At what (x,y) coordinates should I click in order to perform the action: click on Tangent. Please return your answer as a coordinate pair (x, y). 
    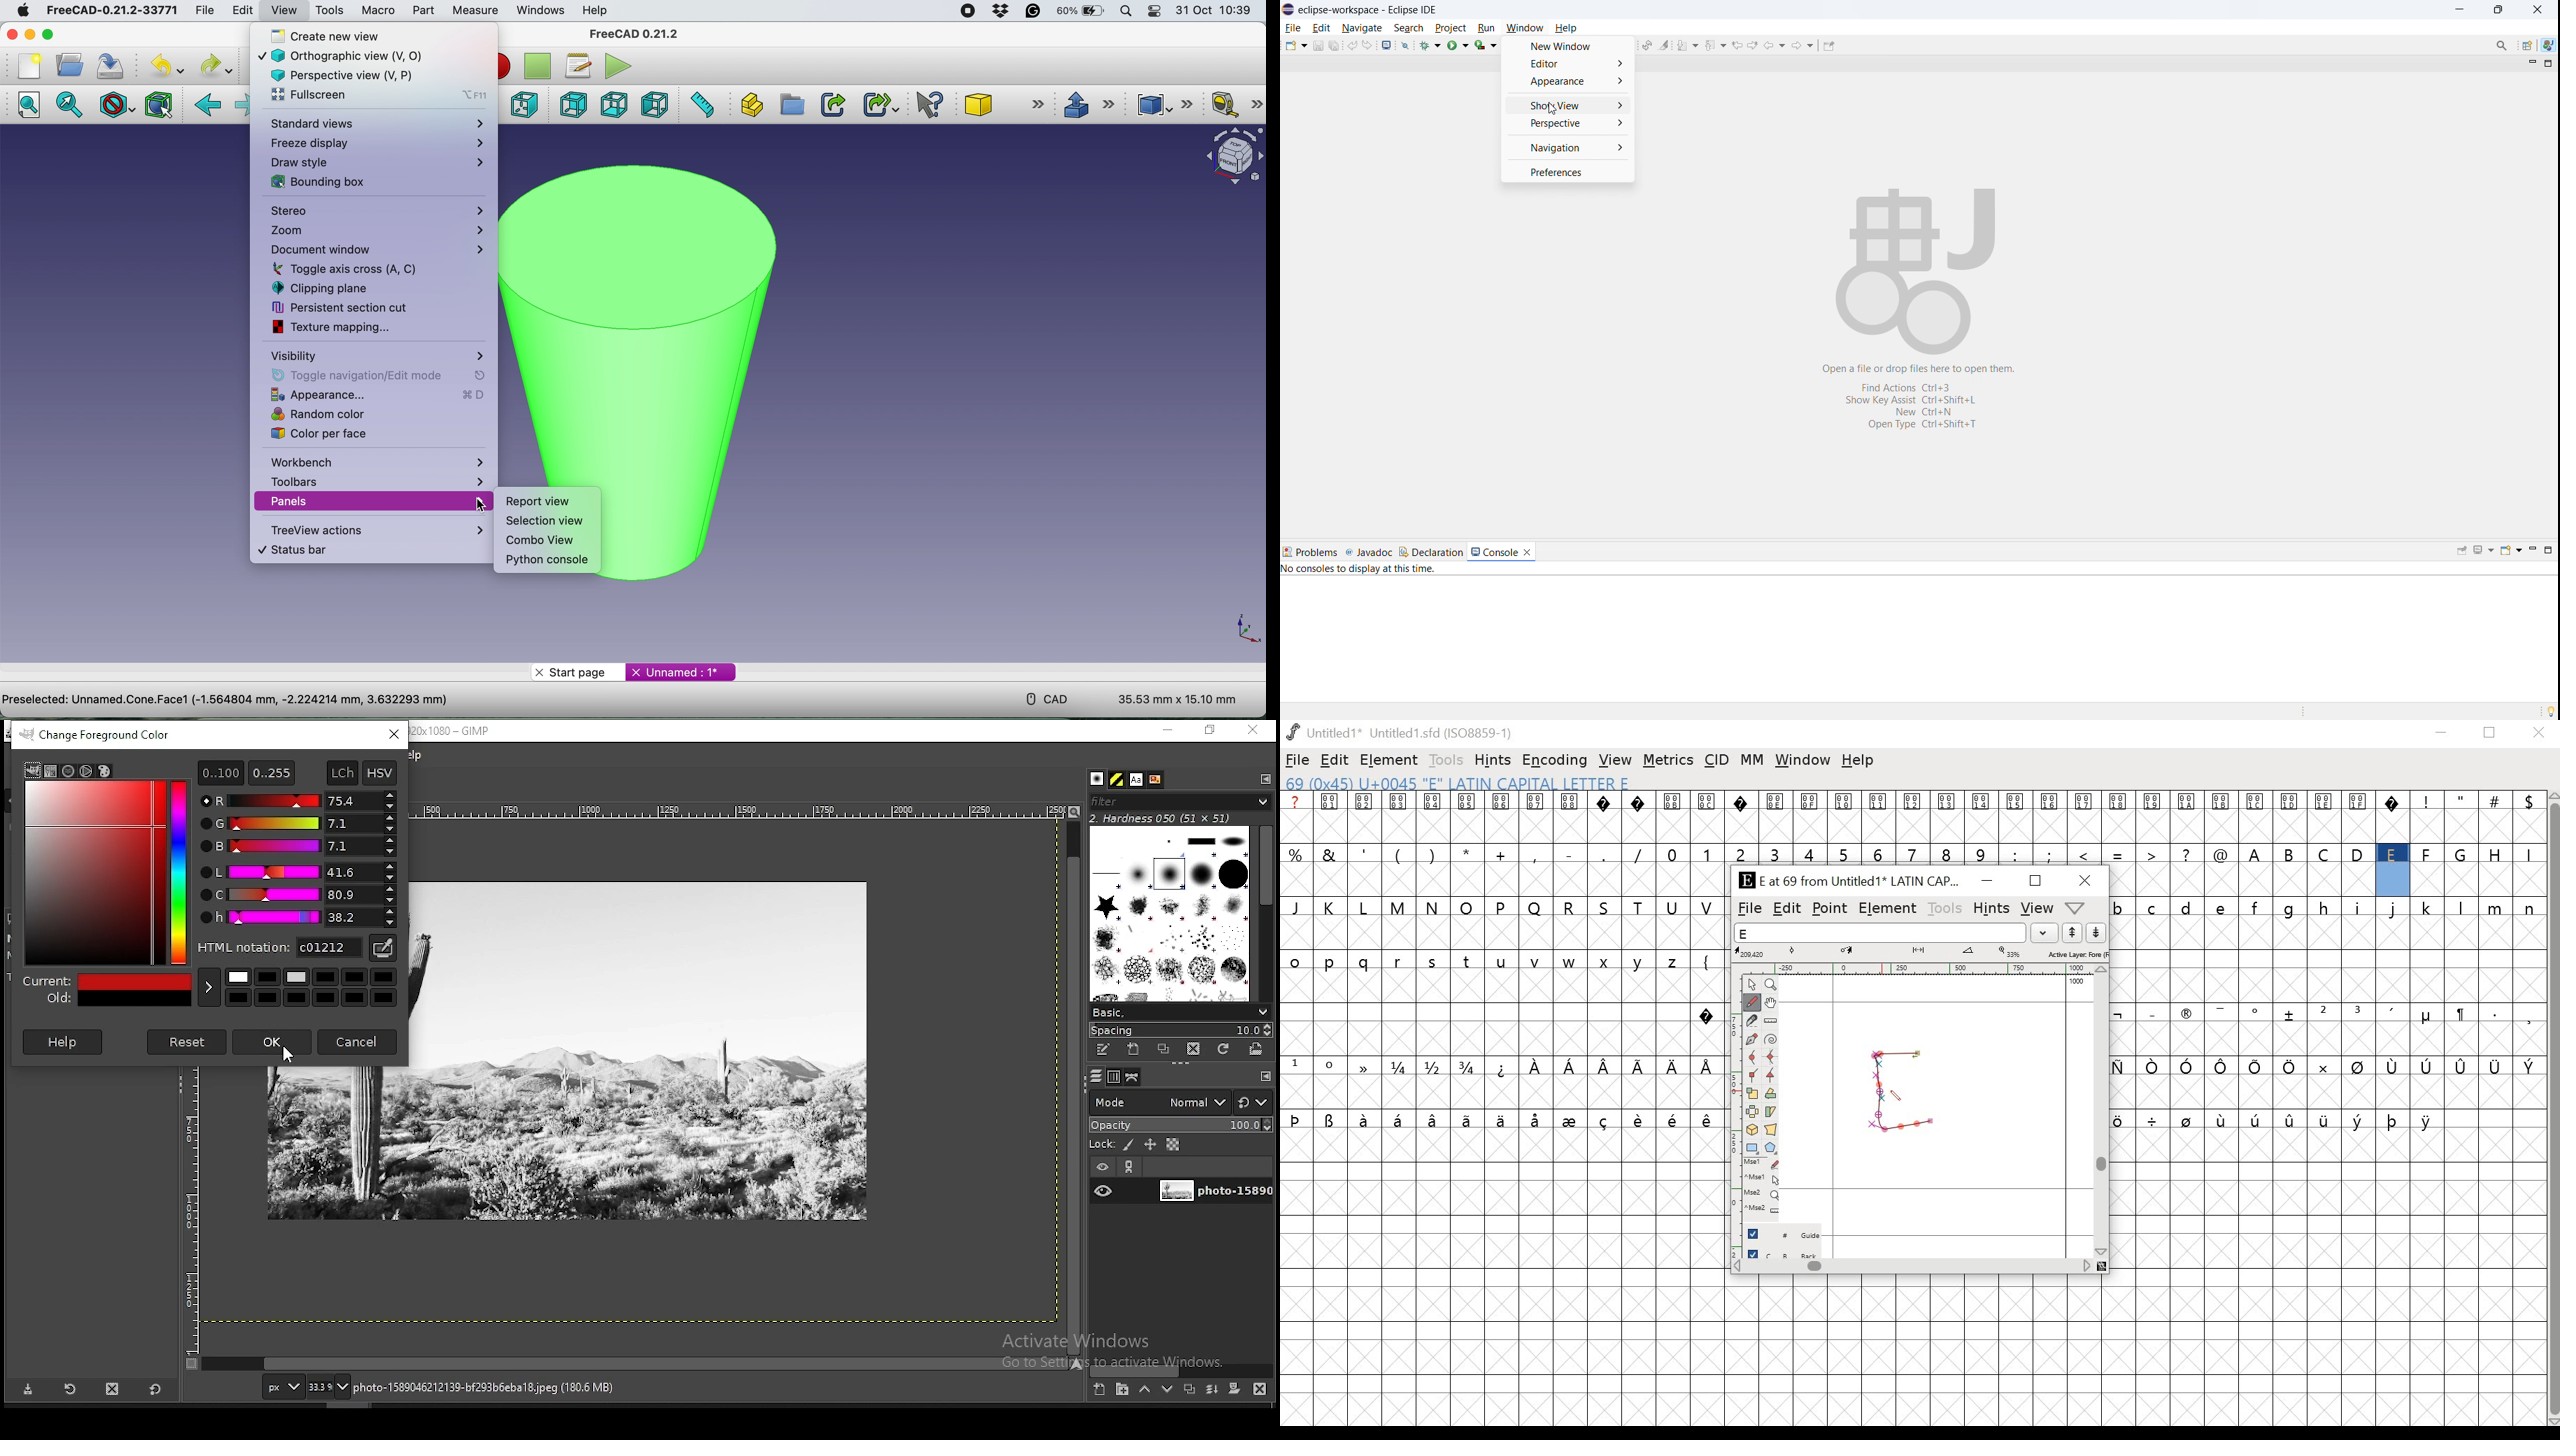
    Looking at the image, I should click on (1770, 1076).